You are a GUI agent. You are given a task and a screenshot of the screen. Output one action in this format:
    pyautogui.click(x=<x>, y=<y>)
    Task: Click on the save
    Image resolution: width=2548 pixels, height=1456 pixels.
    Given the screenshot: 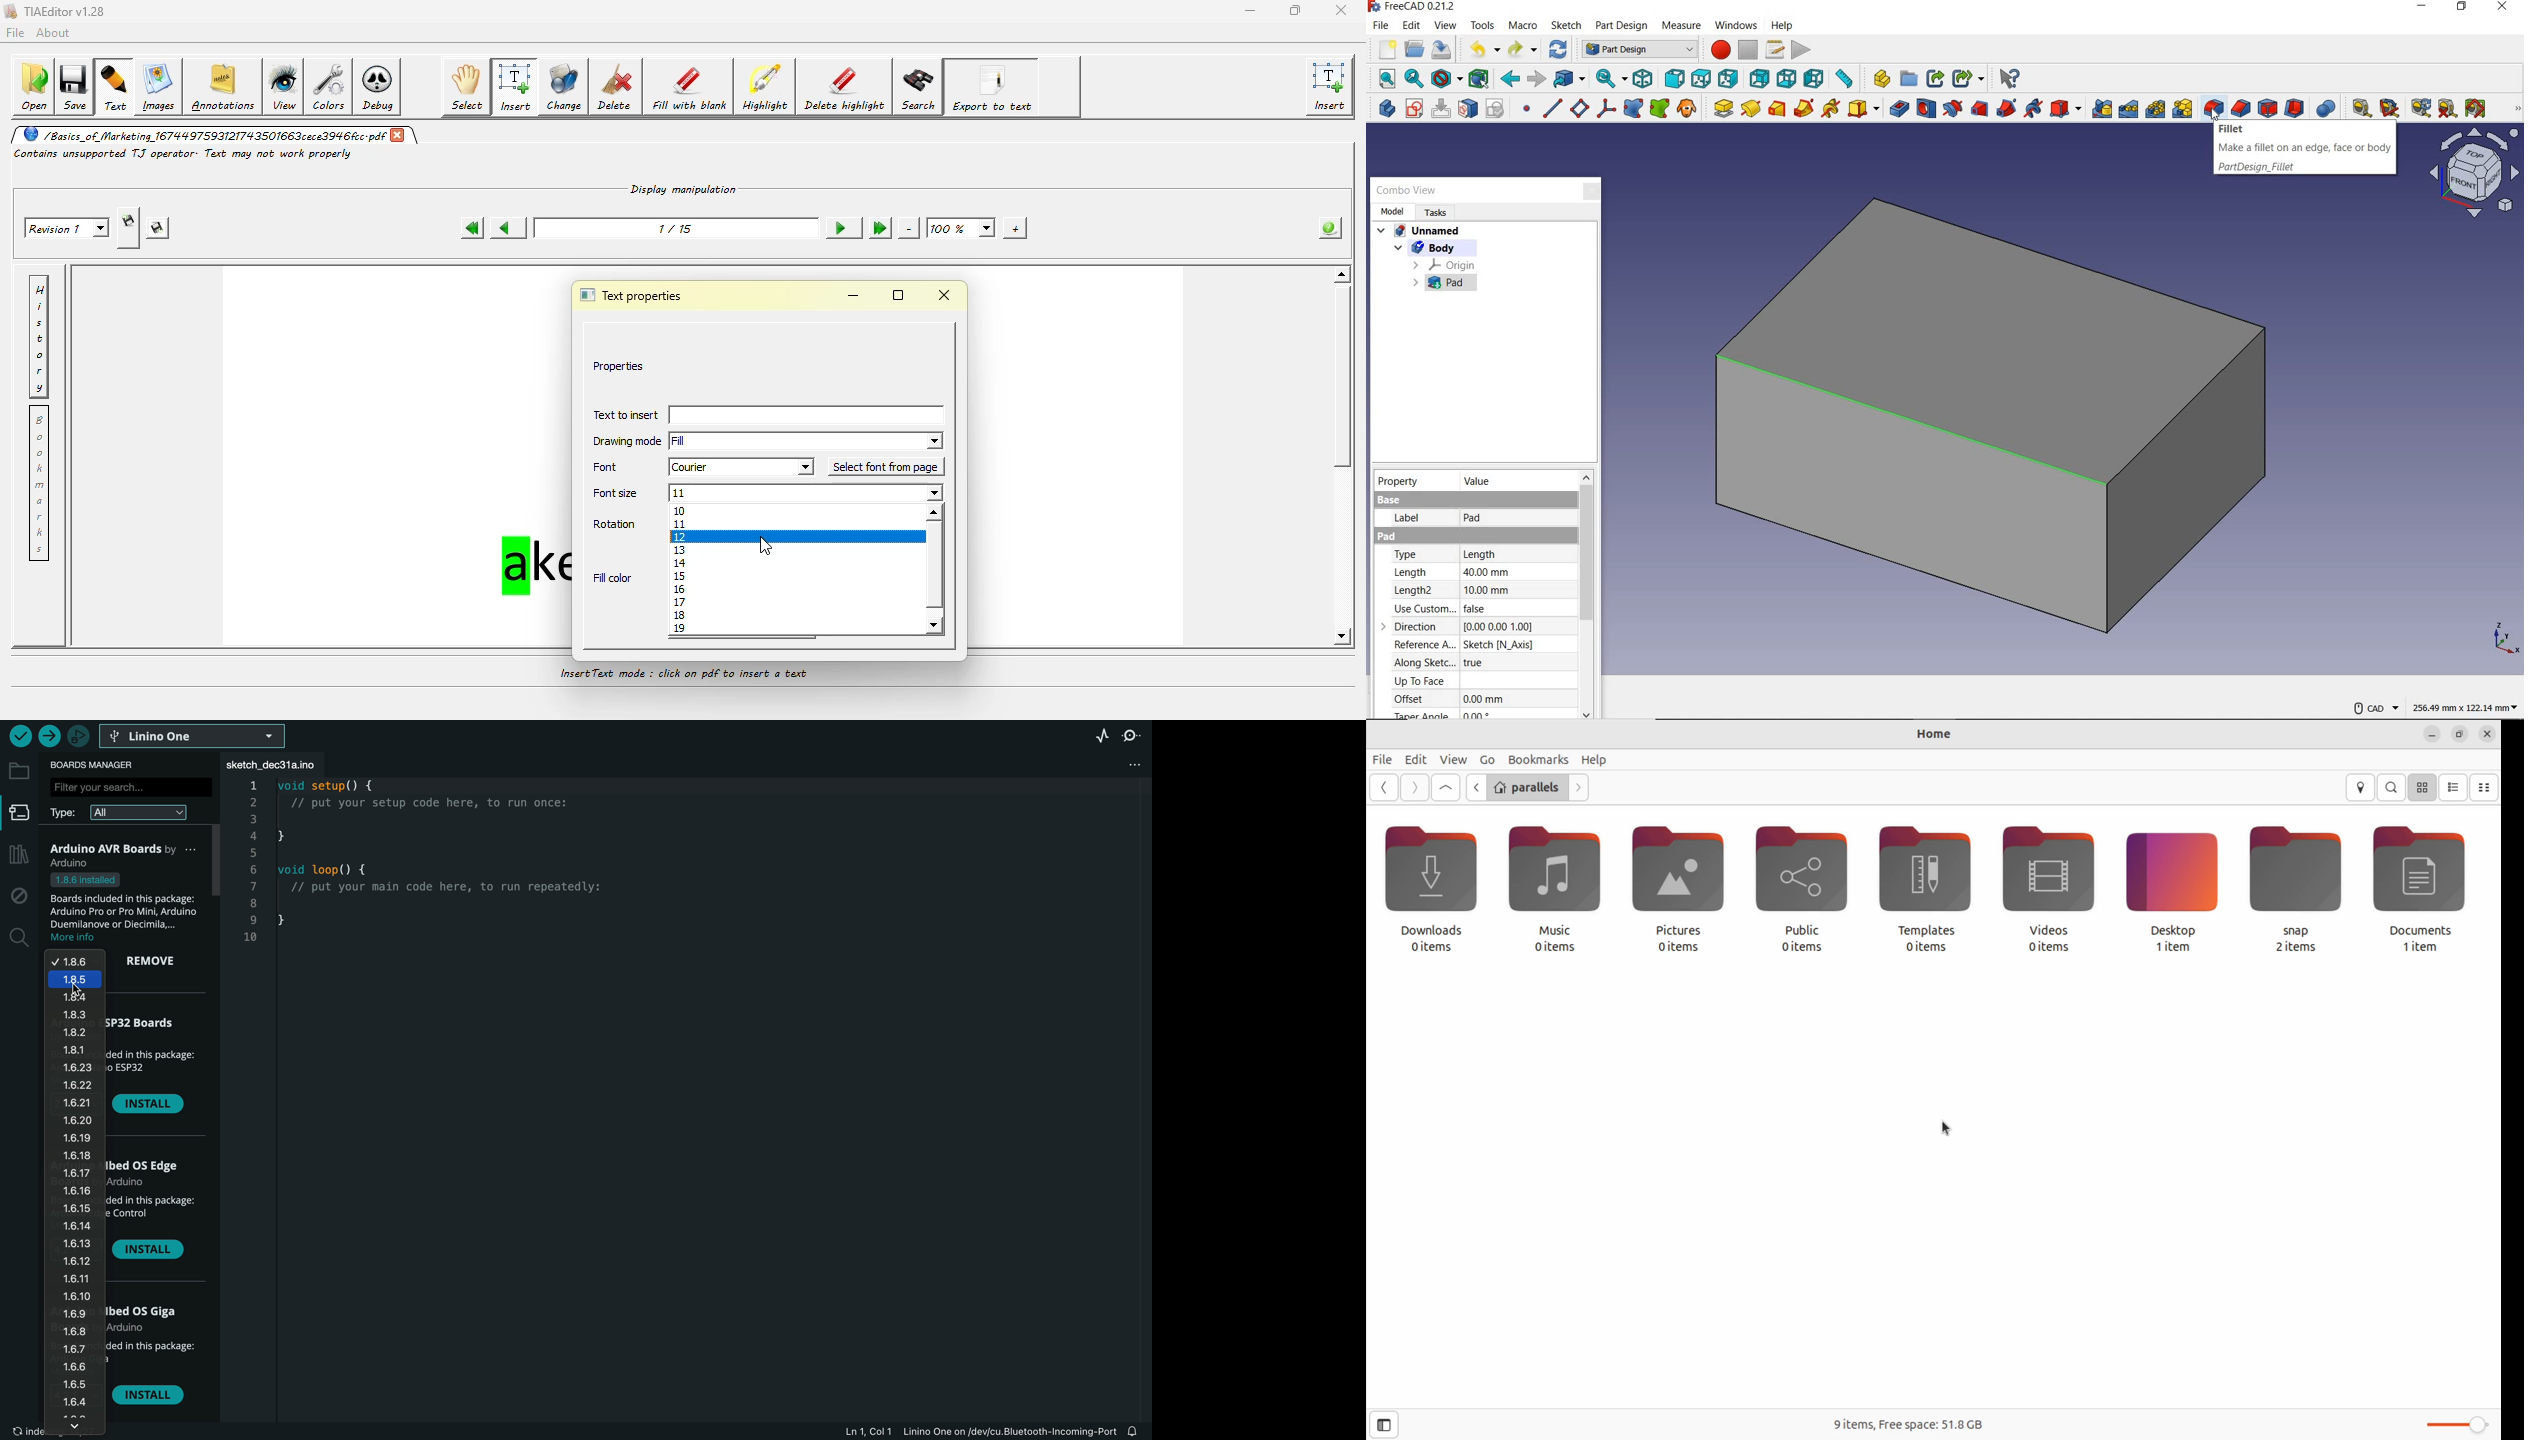 What is the action you would take?
    pyautogui.click(x=1443, y=50)
    